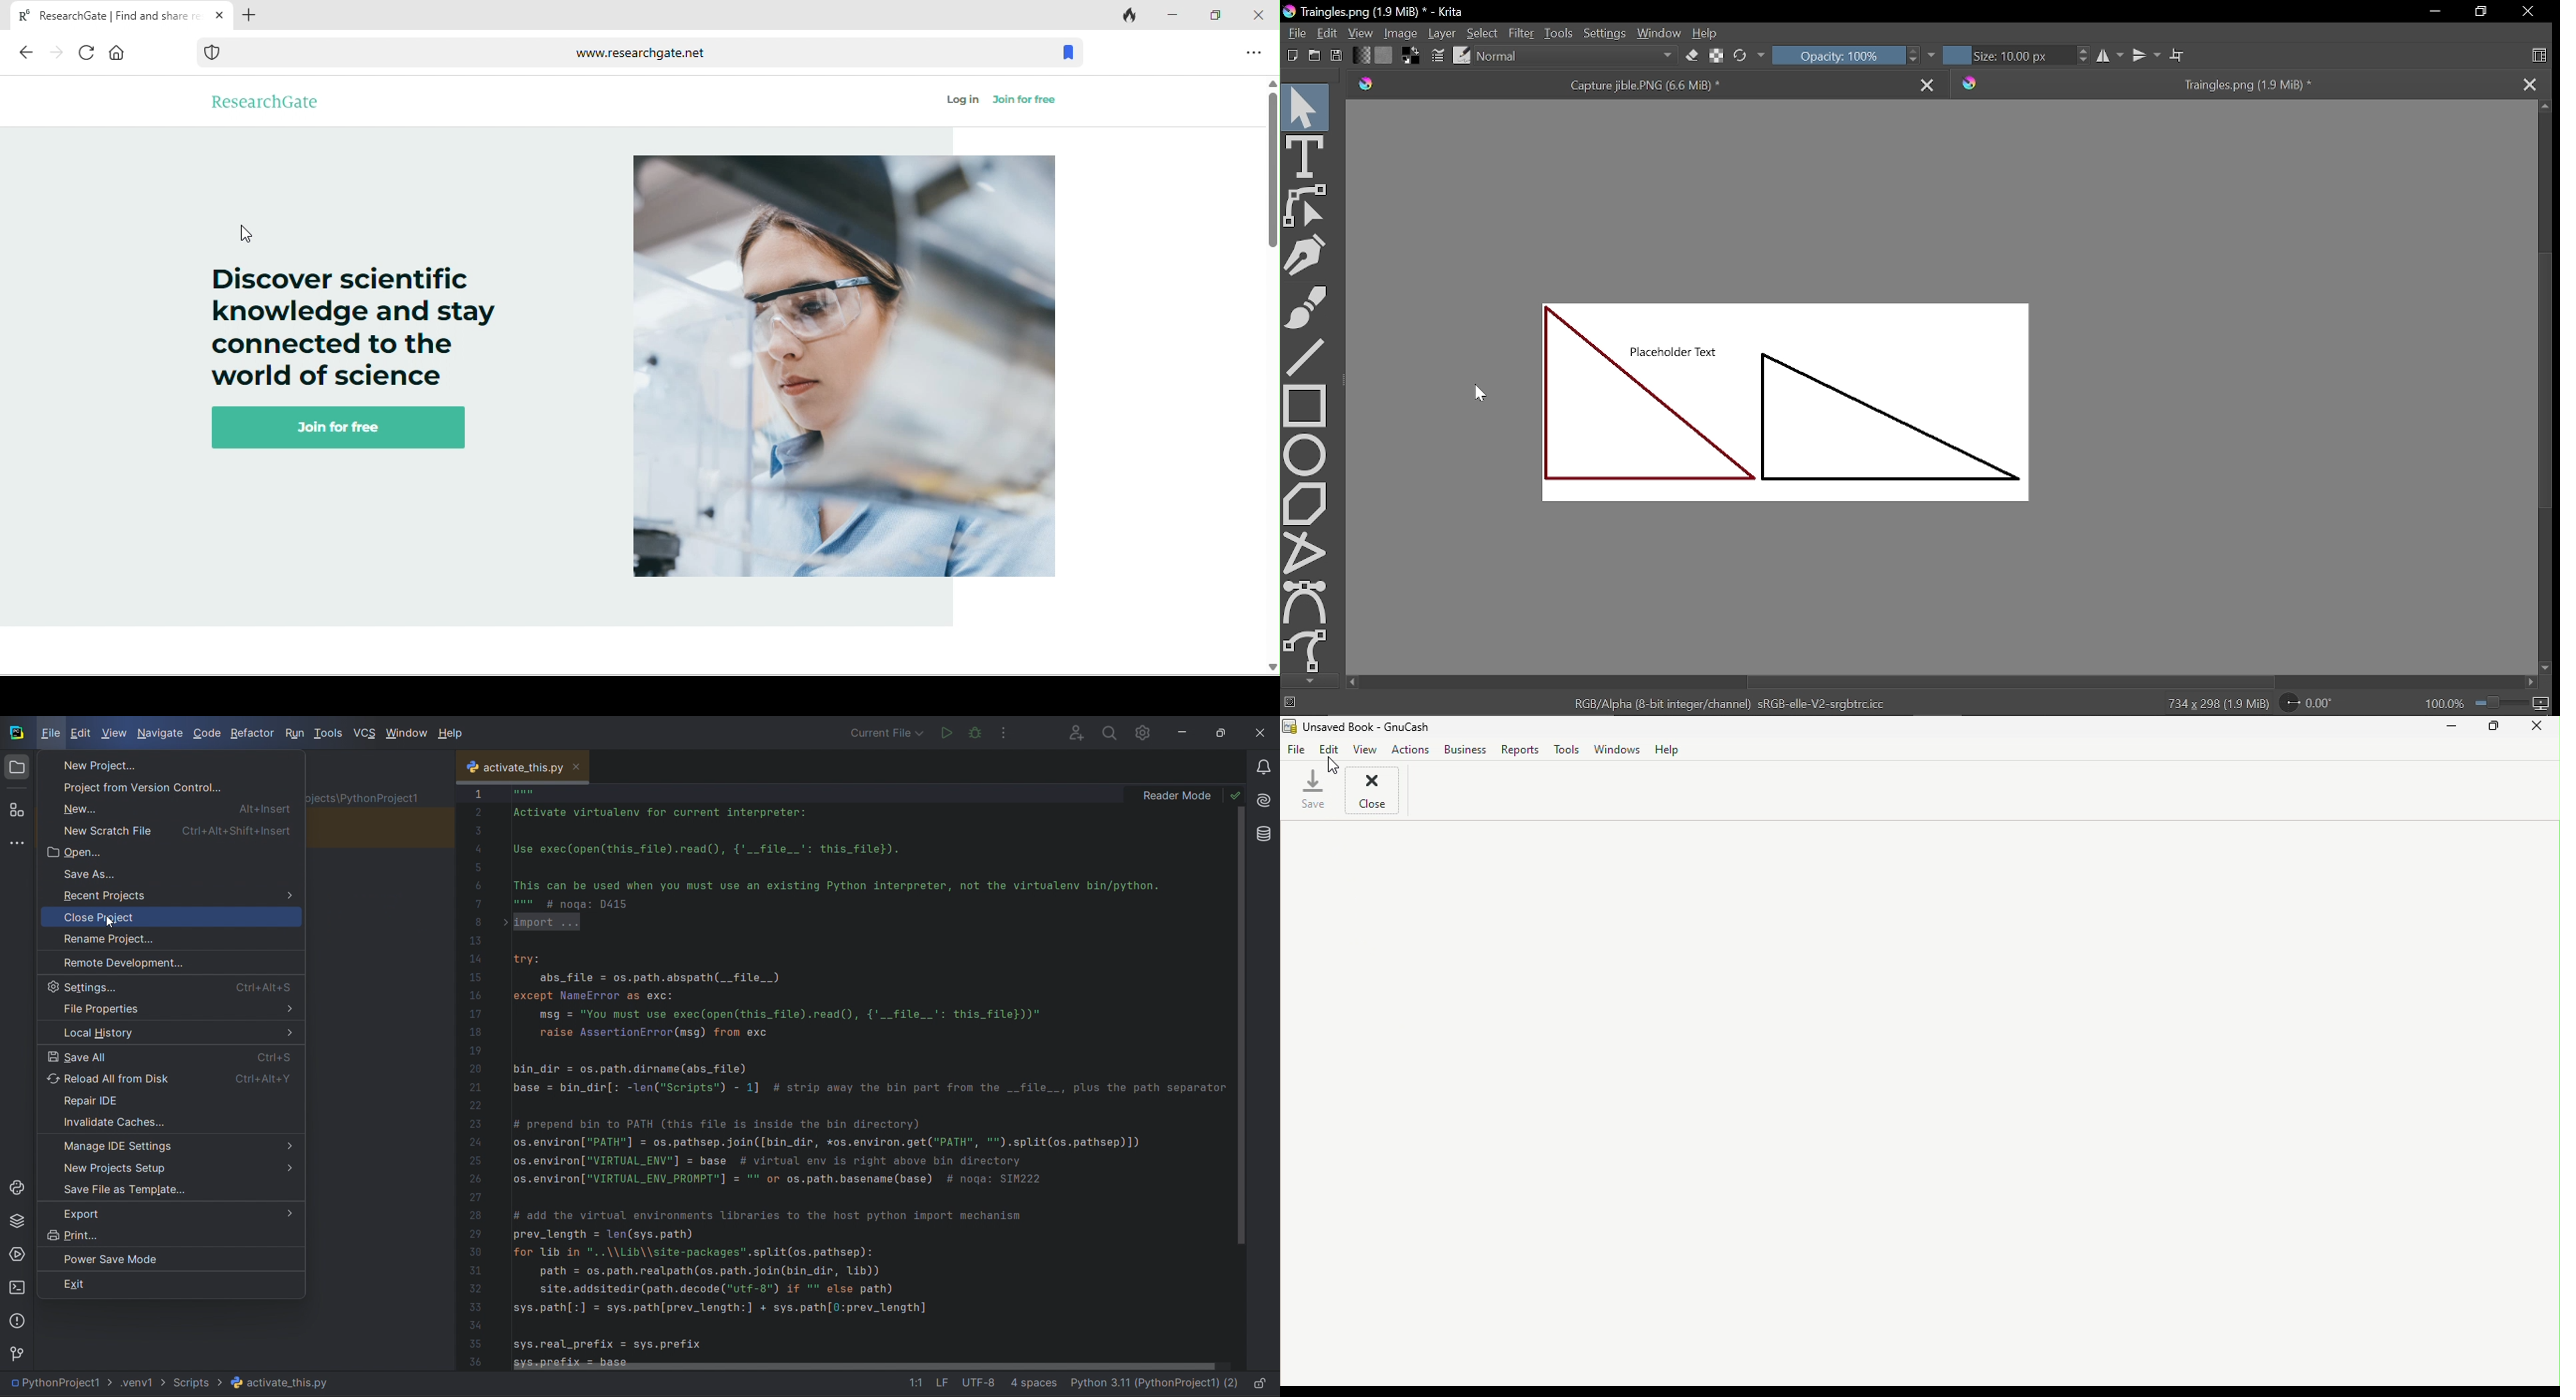 Image resolution: width=2576 pixels, height=1400 pixels. Describe the element at coordinates (1306, 502) in the screenshot. I see `Polygon tool` at that location.